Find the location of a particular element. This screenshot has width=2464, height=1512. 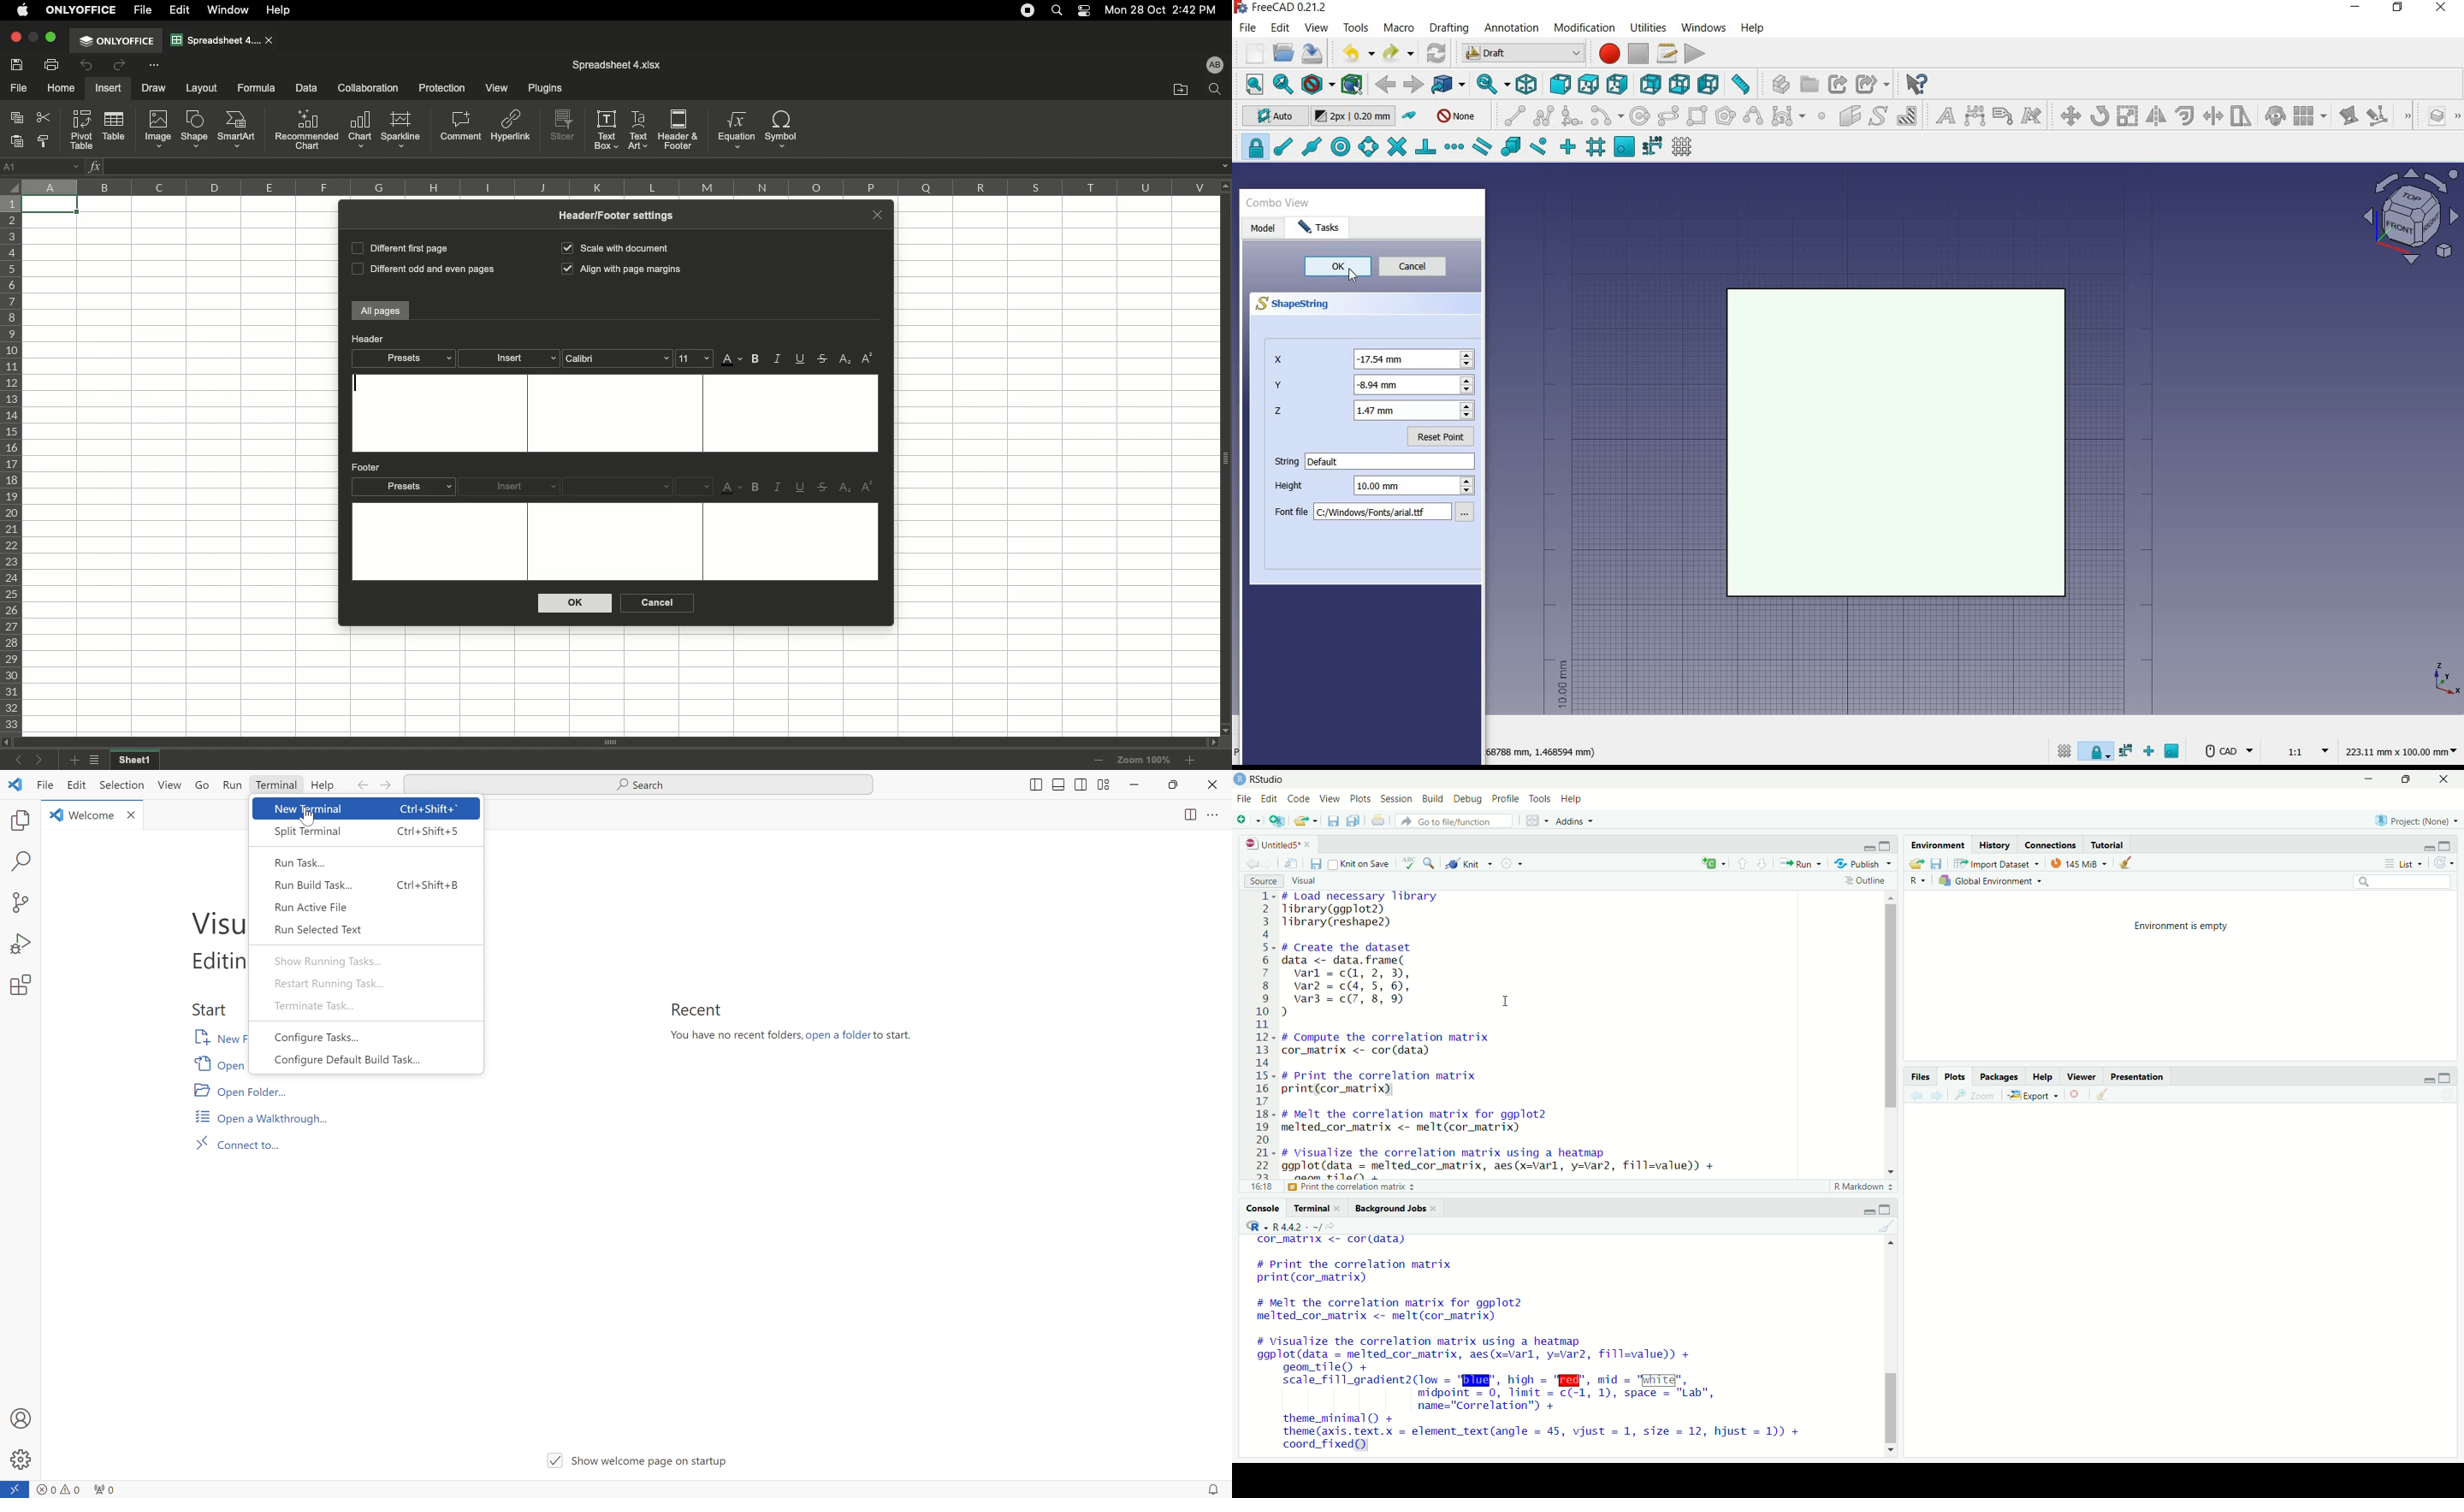

fillet is located at coordinates (1572, 117).